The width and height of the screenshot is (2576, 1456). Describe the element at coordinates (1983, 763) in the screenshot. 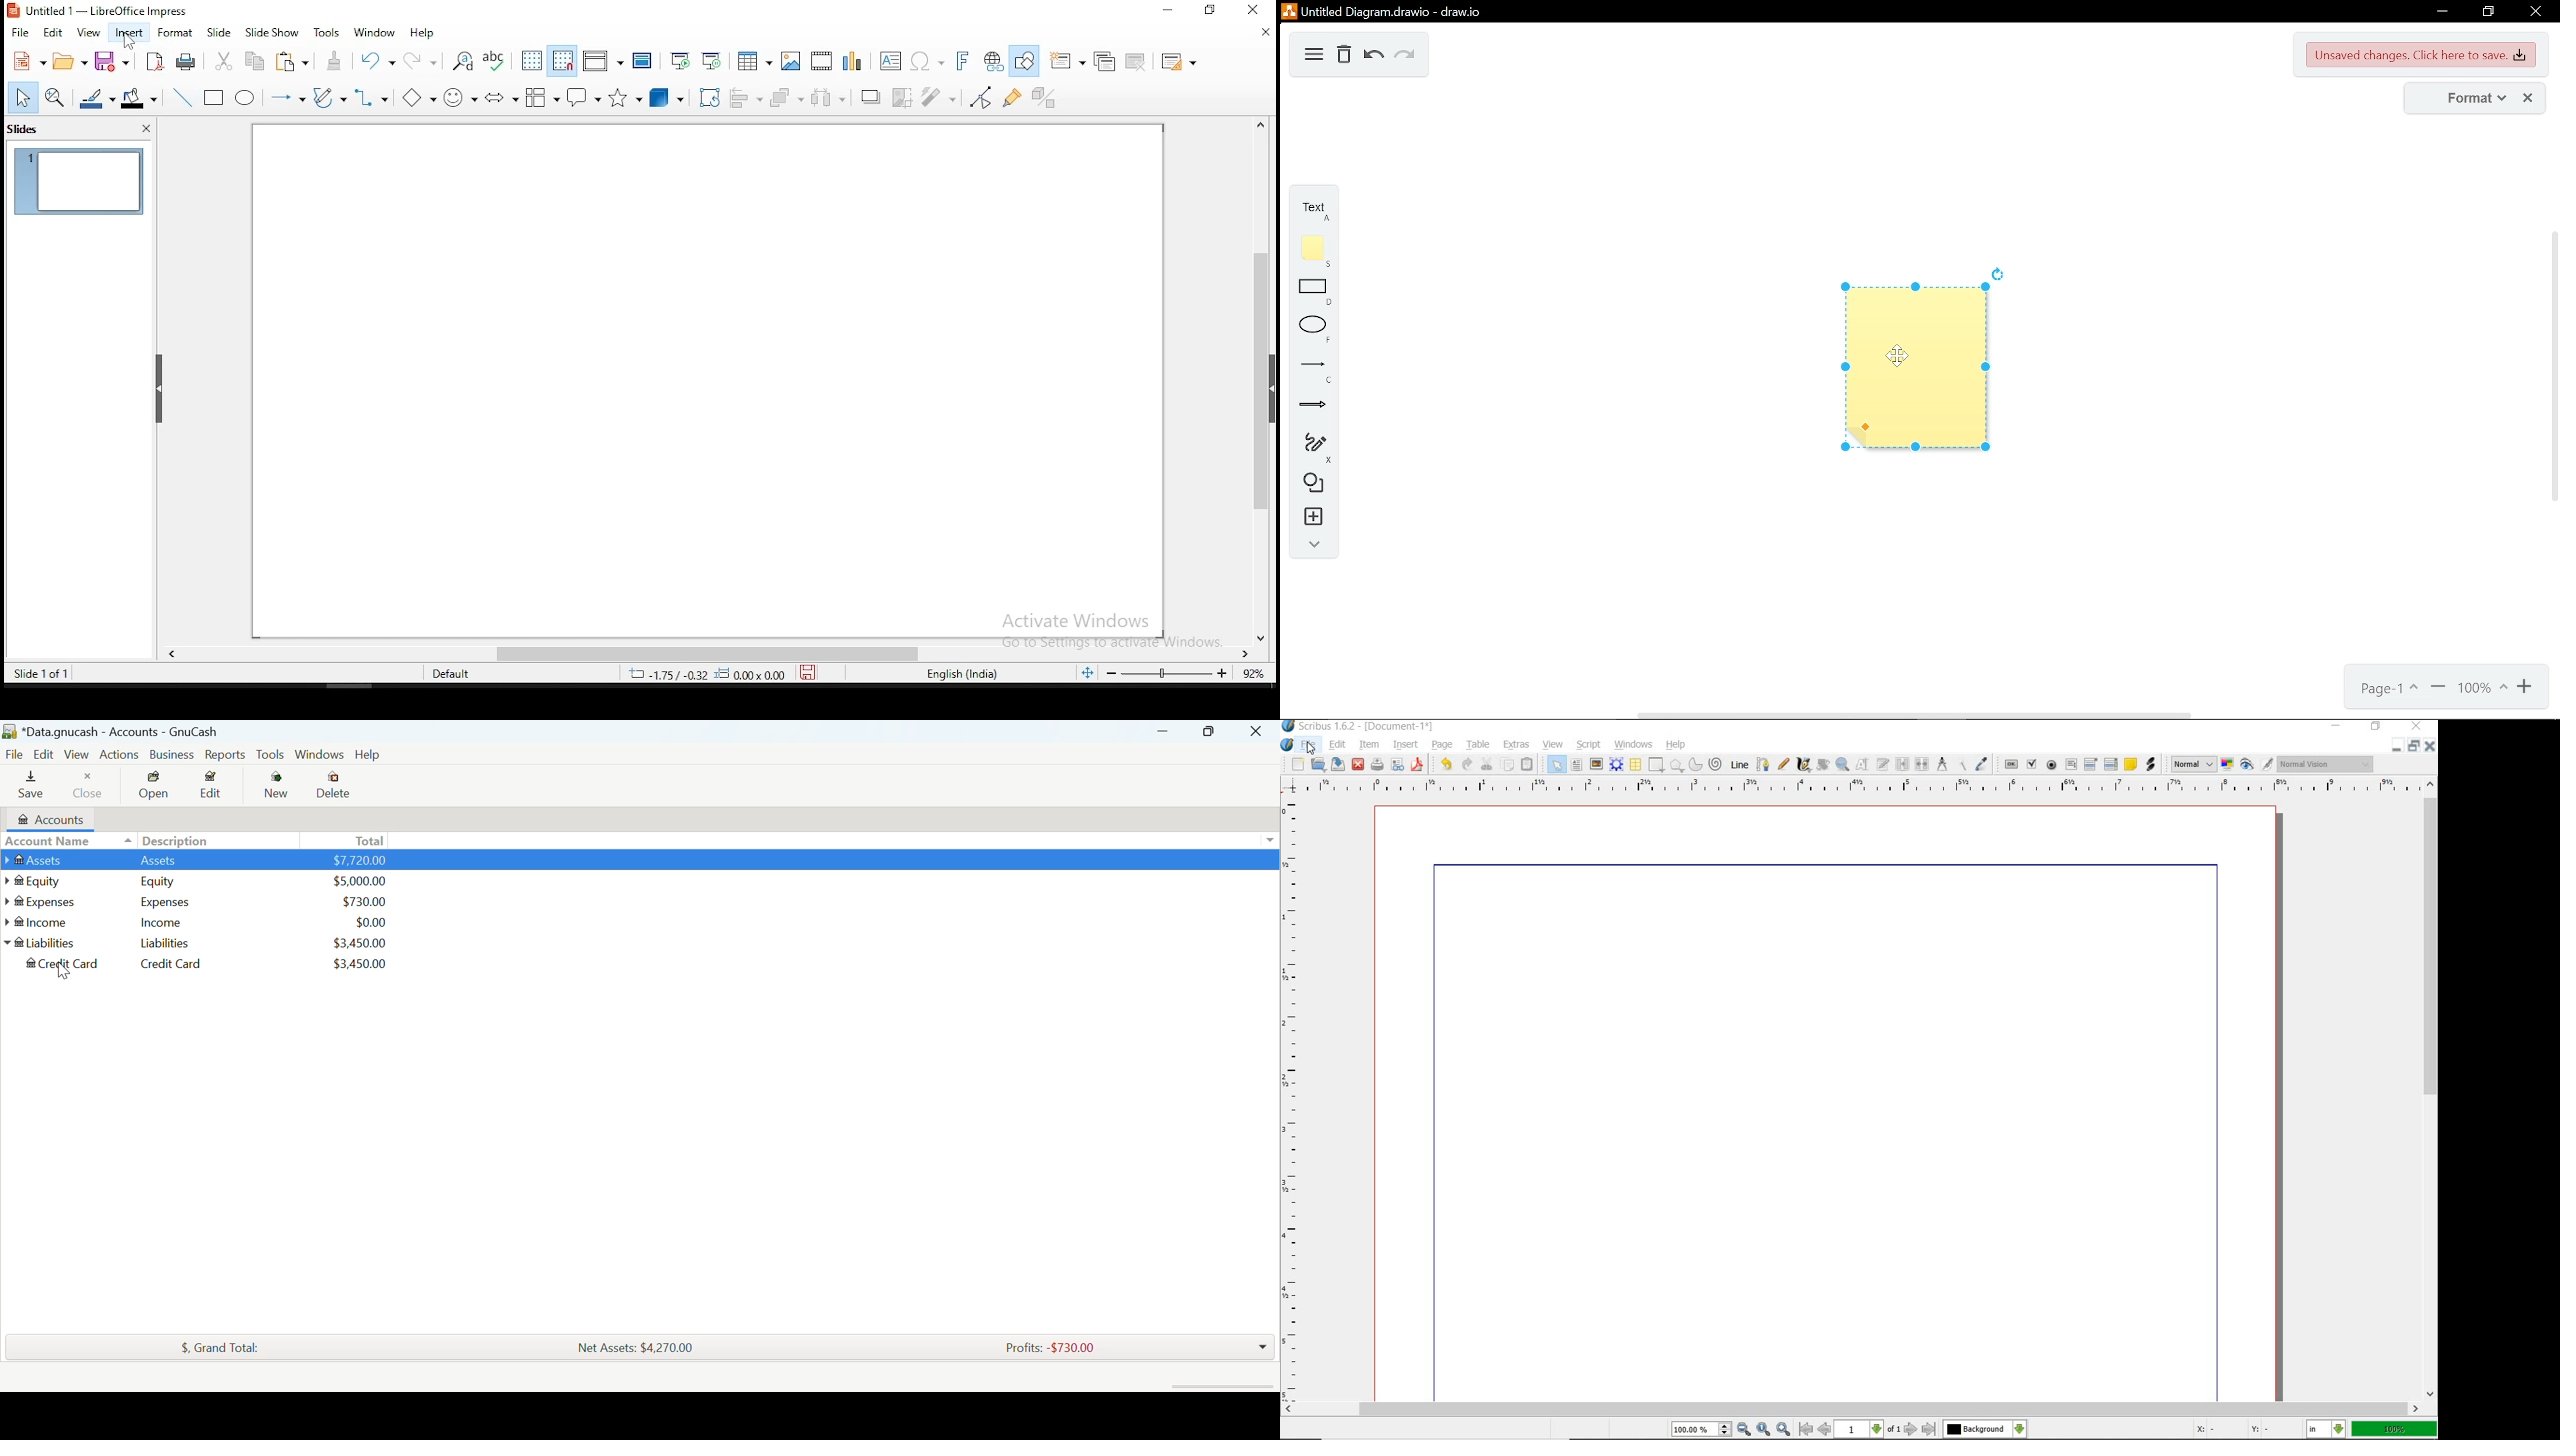

I see `eye dropper` at that location.